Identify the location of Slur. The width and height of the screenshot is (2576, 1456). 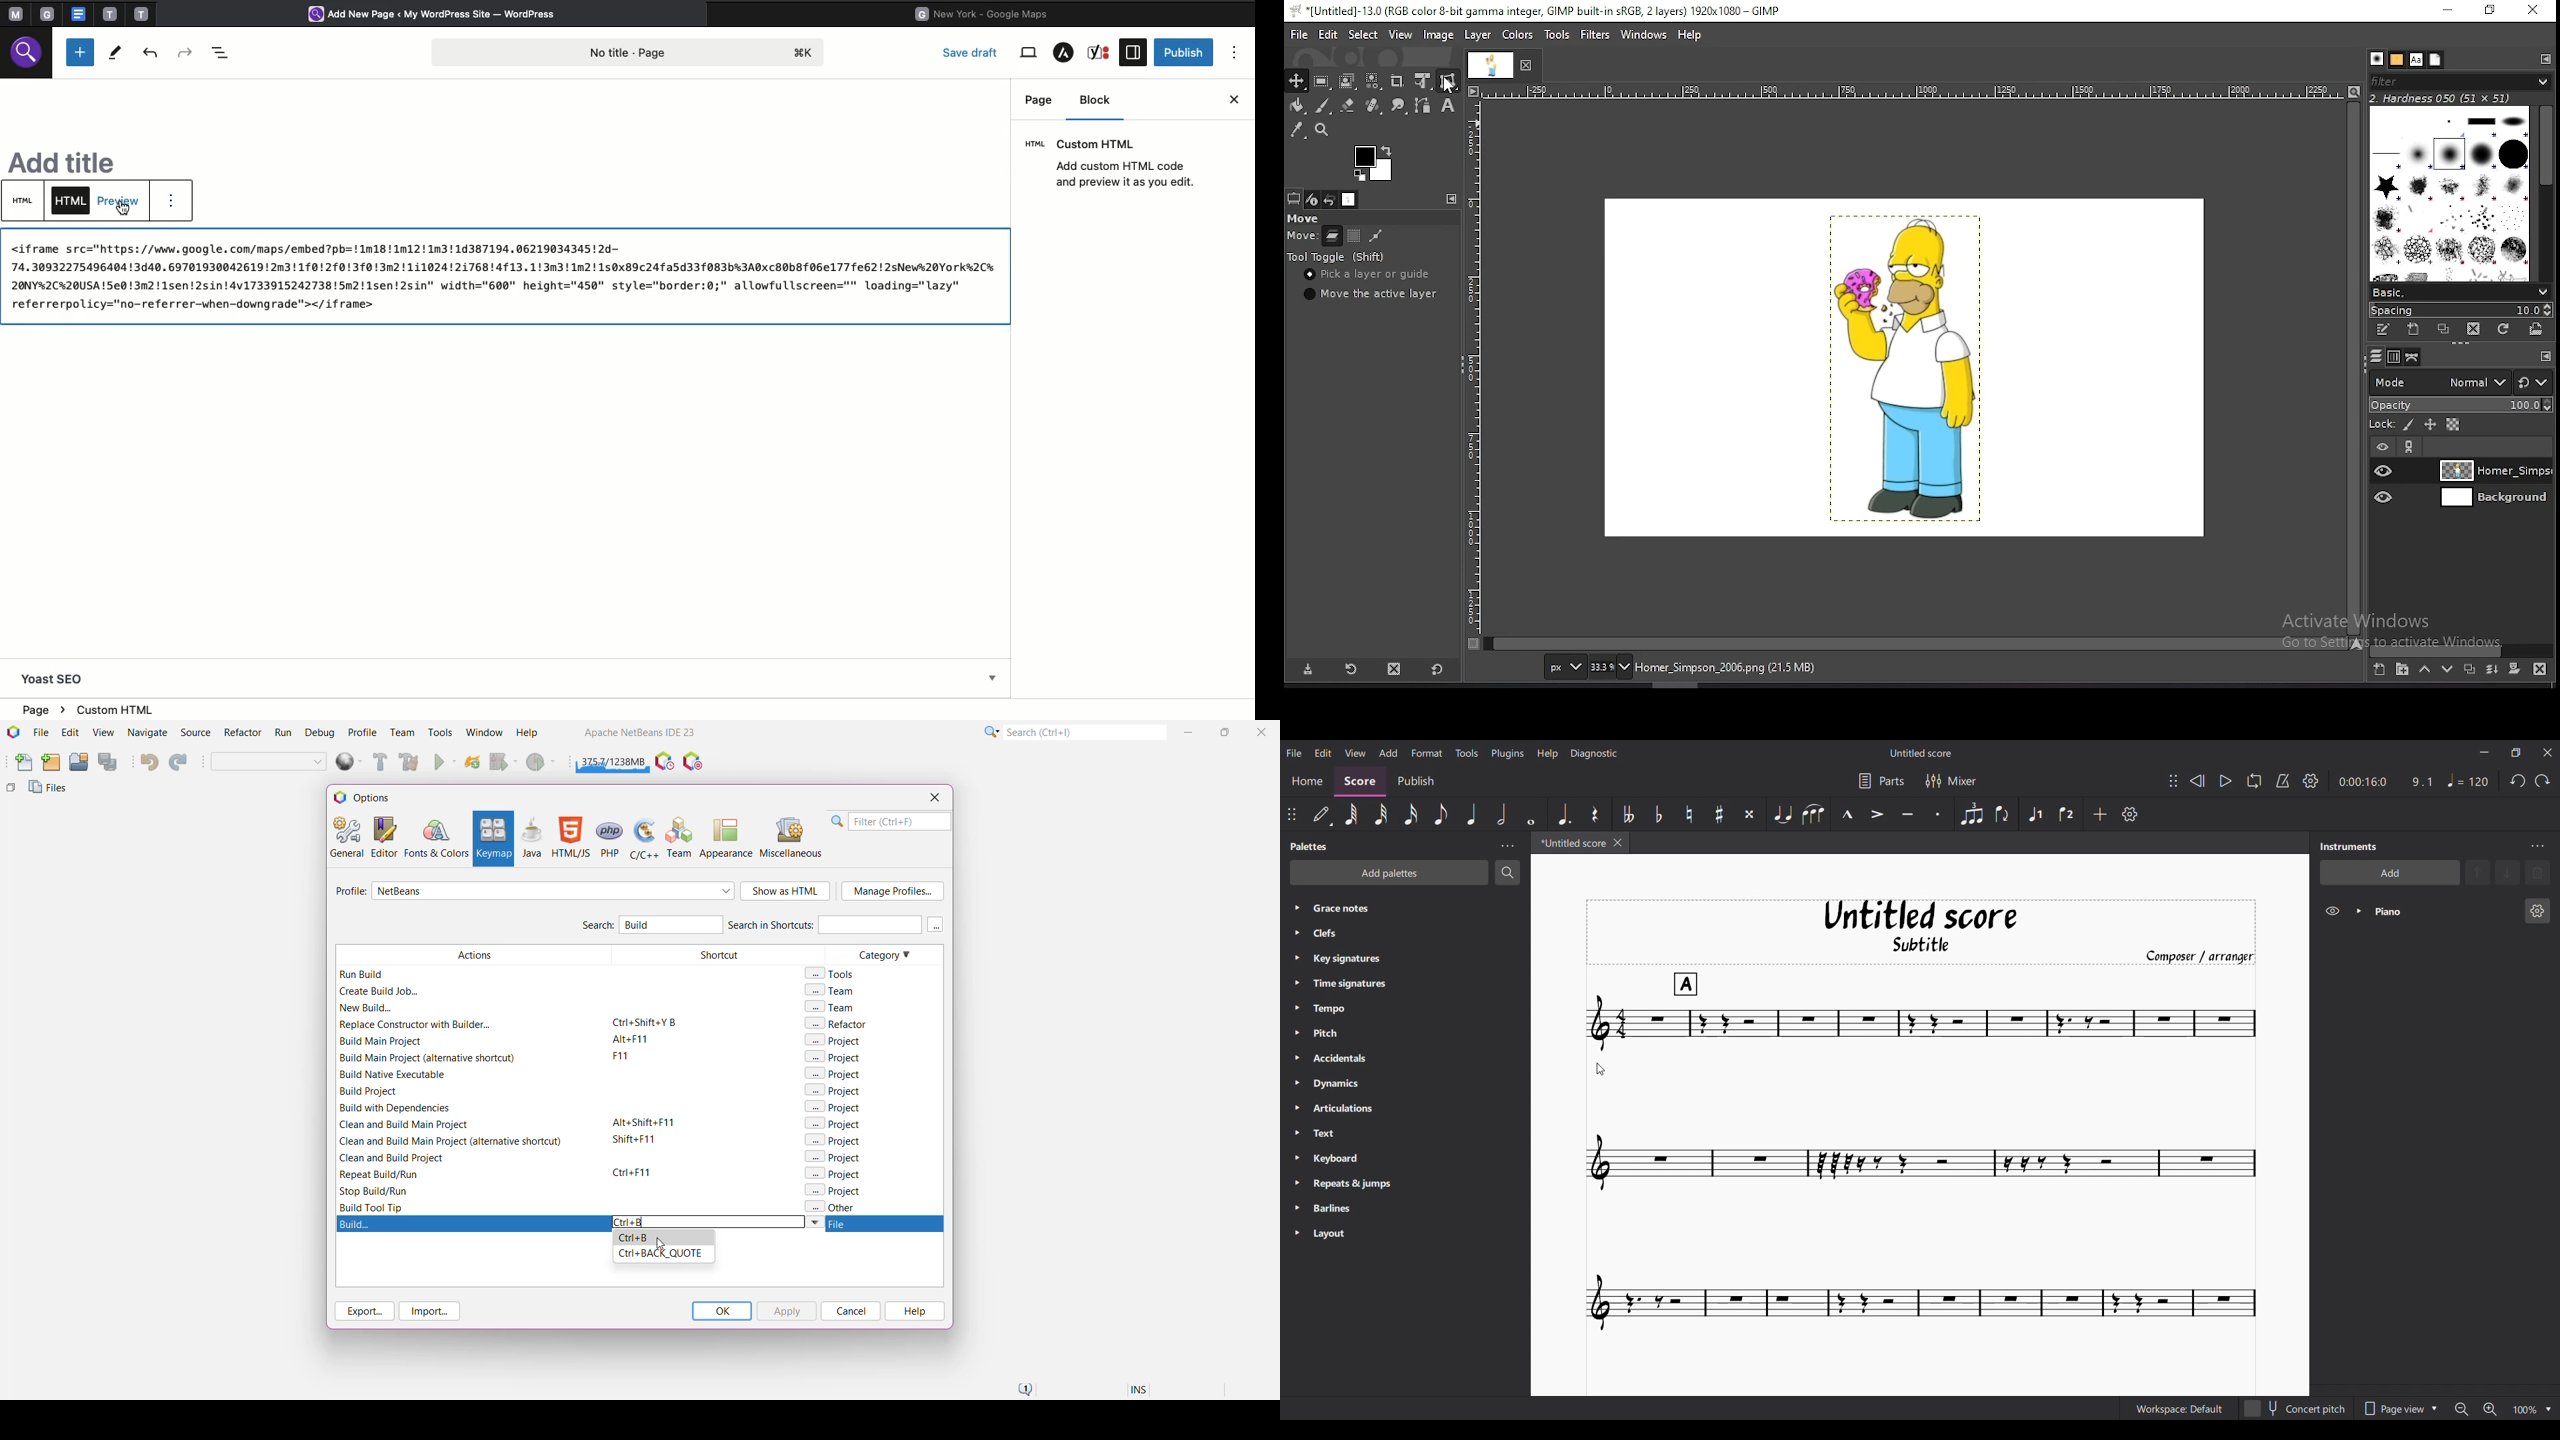
(1813, 814).